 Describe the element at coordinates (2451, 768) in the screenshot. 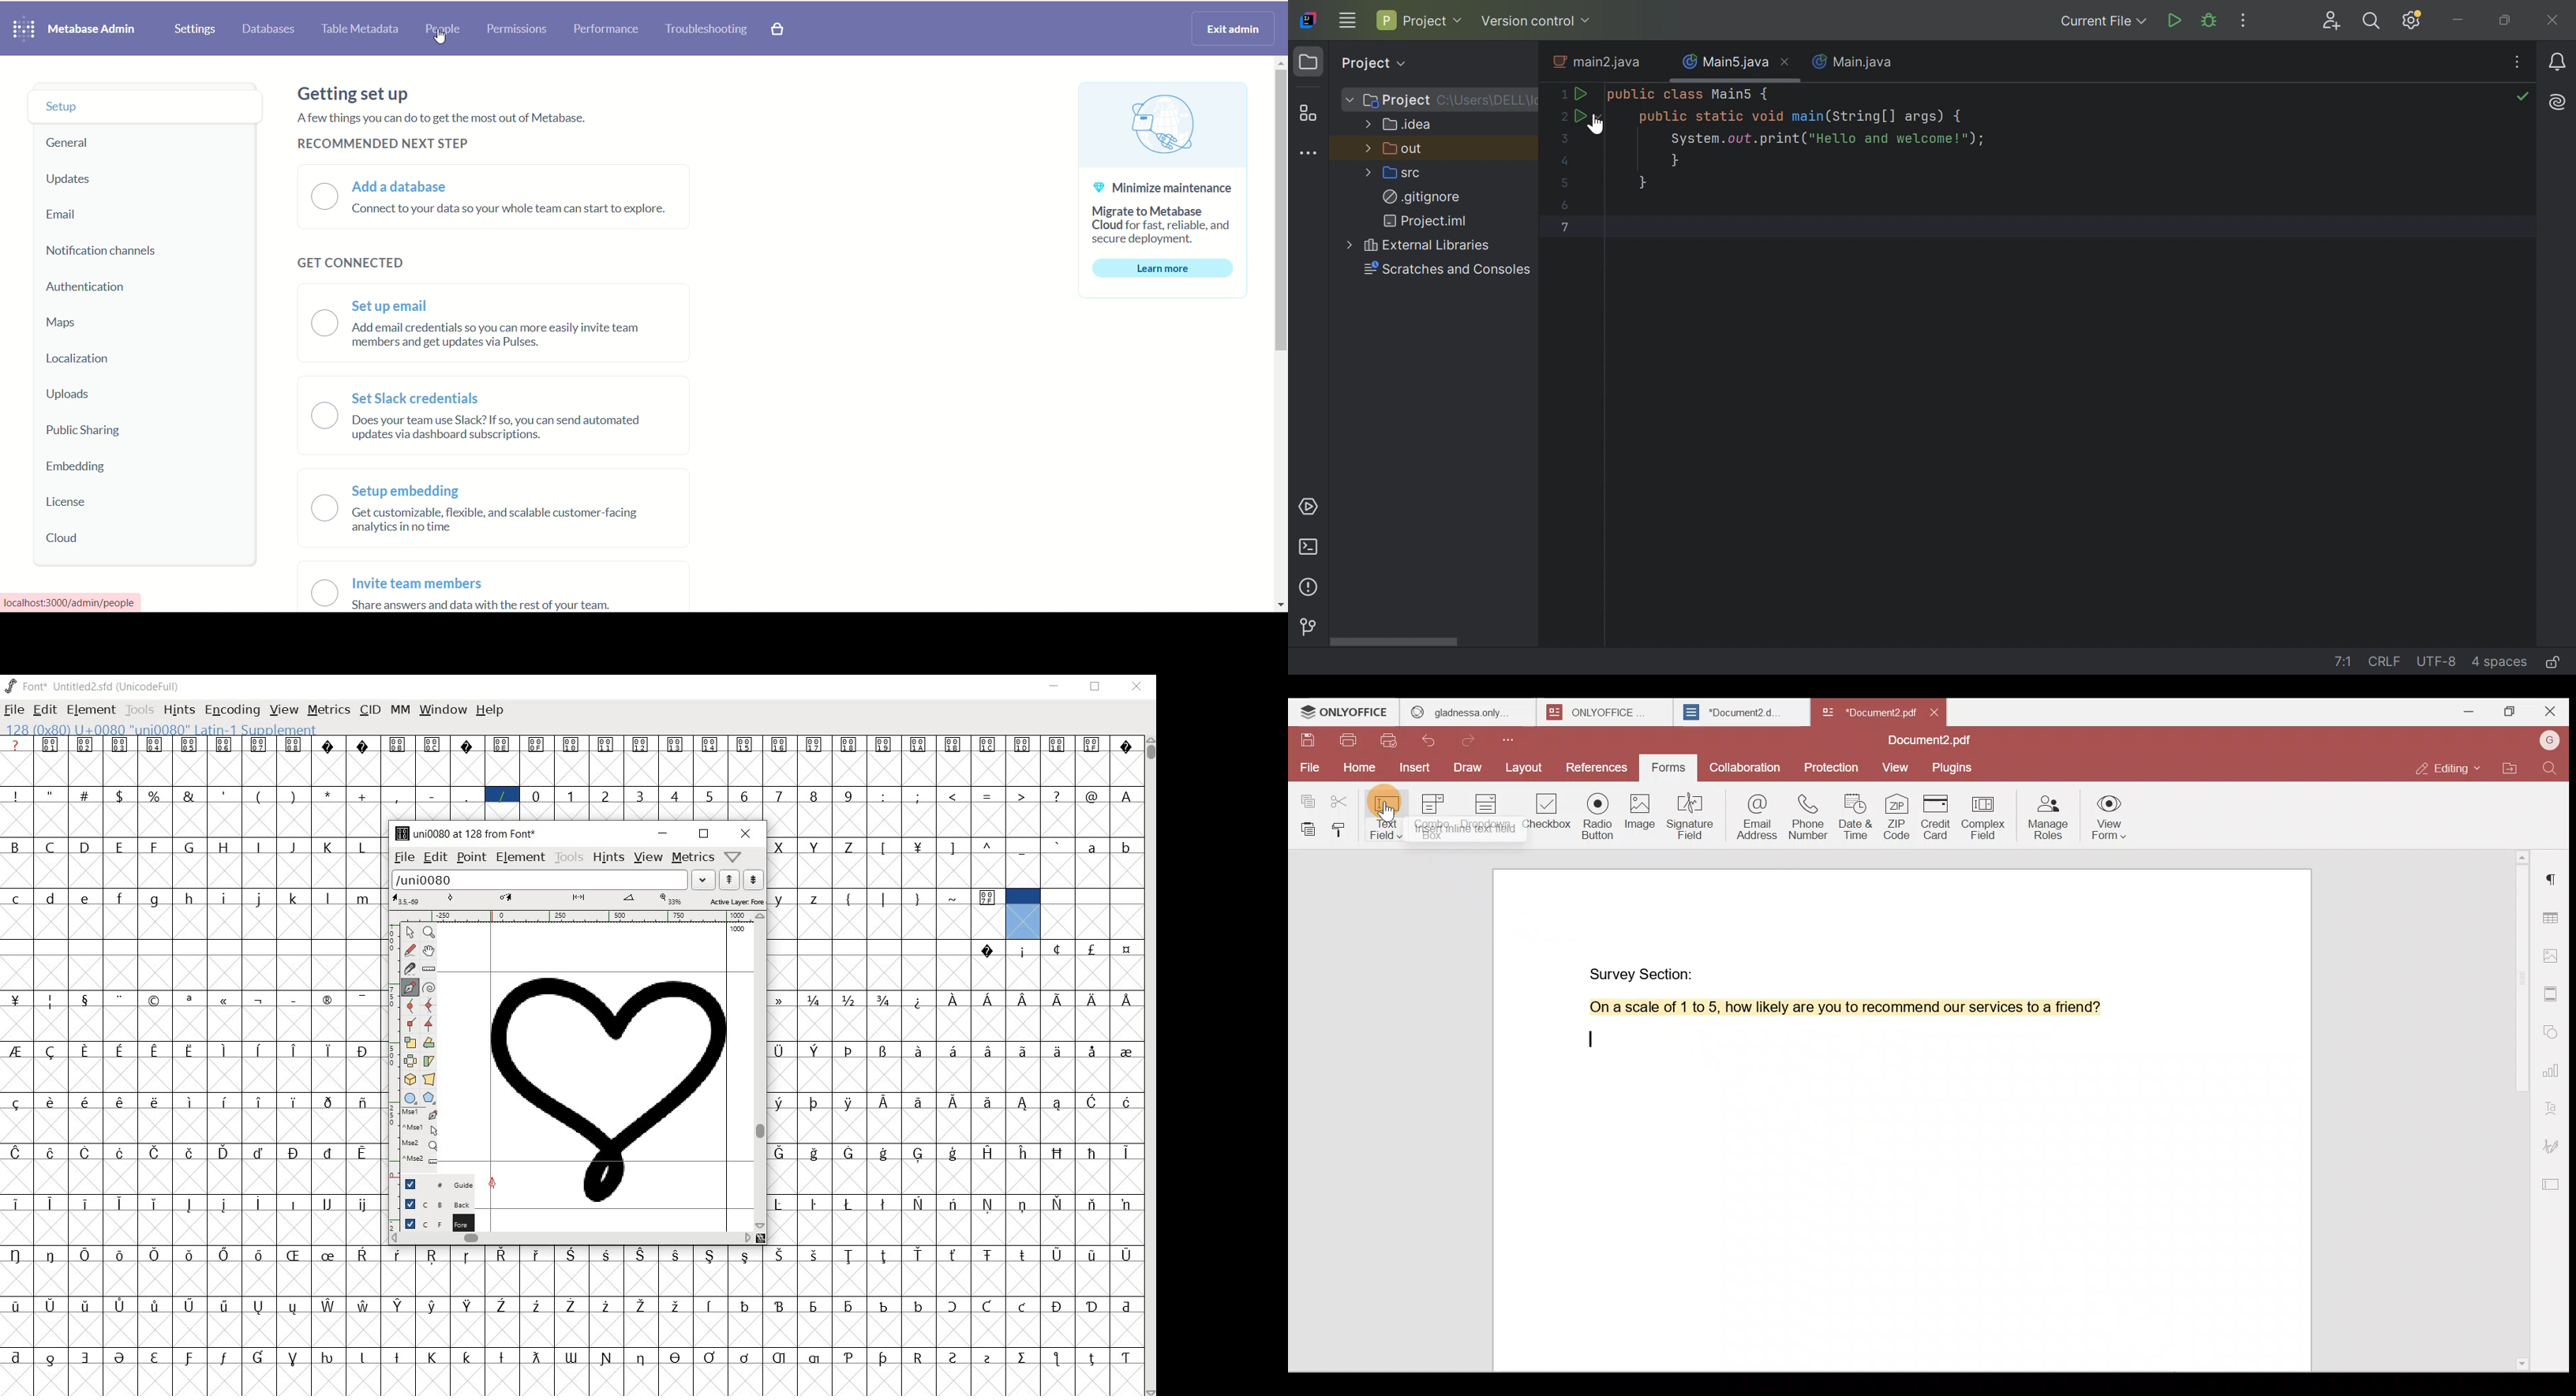

I see `Editing mode` at that location.